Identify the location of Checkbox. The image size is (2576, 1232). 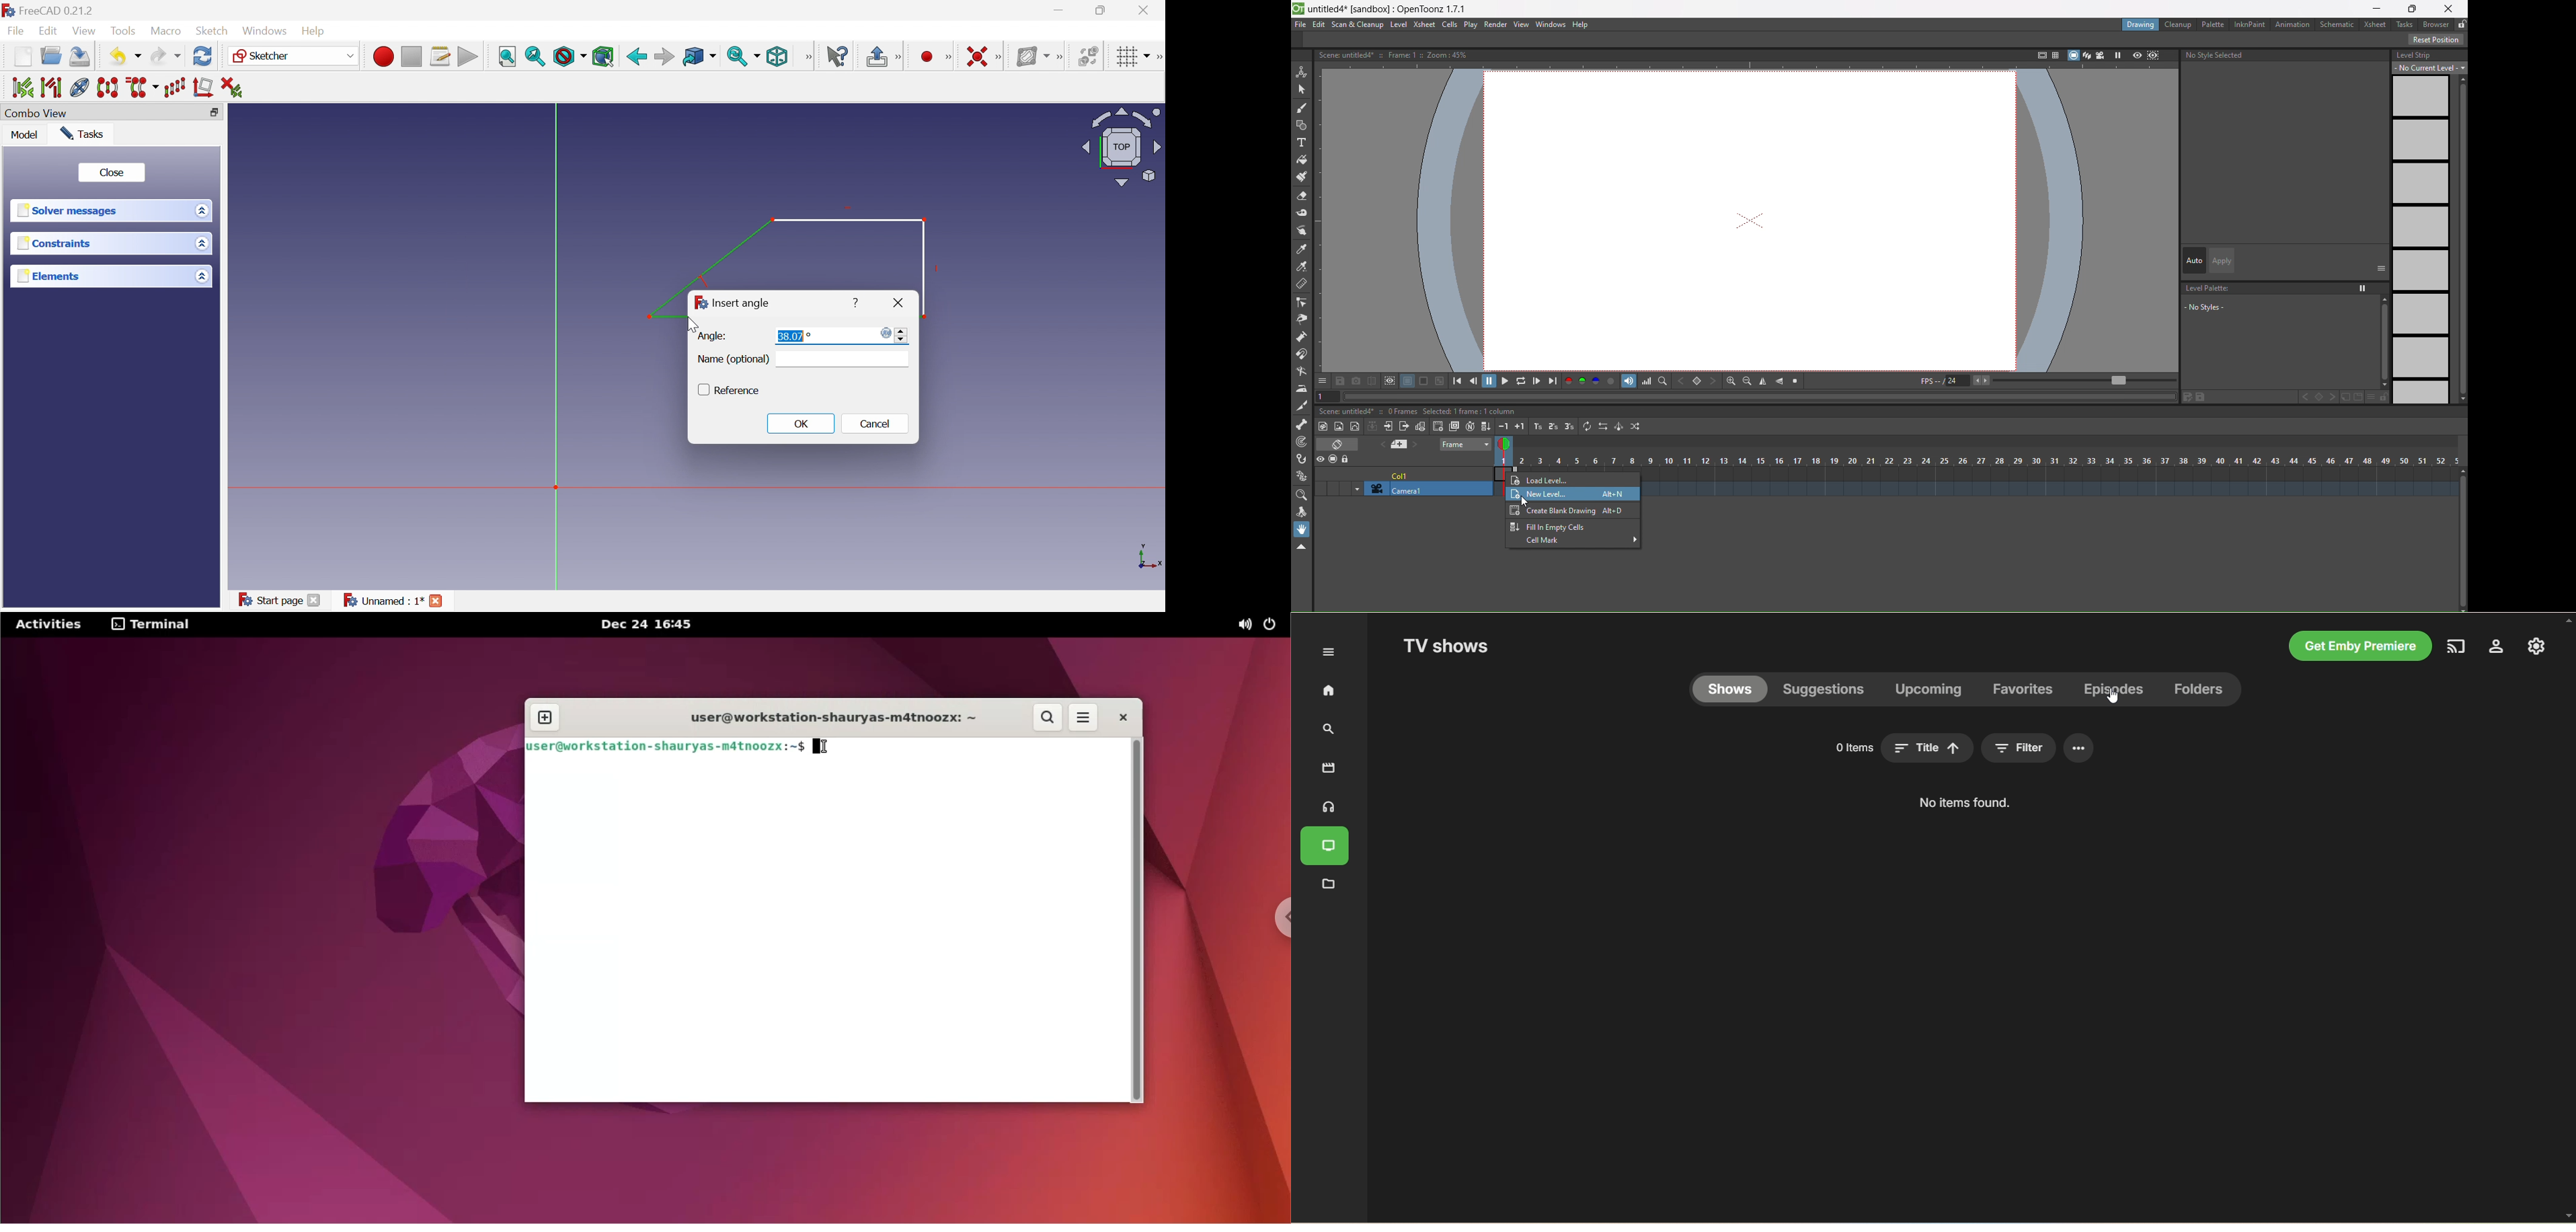
(701, 390).